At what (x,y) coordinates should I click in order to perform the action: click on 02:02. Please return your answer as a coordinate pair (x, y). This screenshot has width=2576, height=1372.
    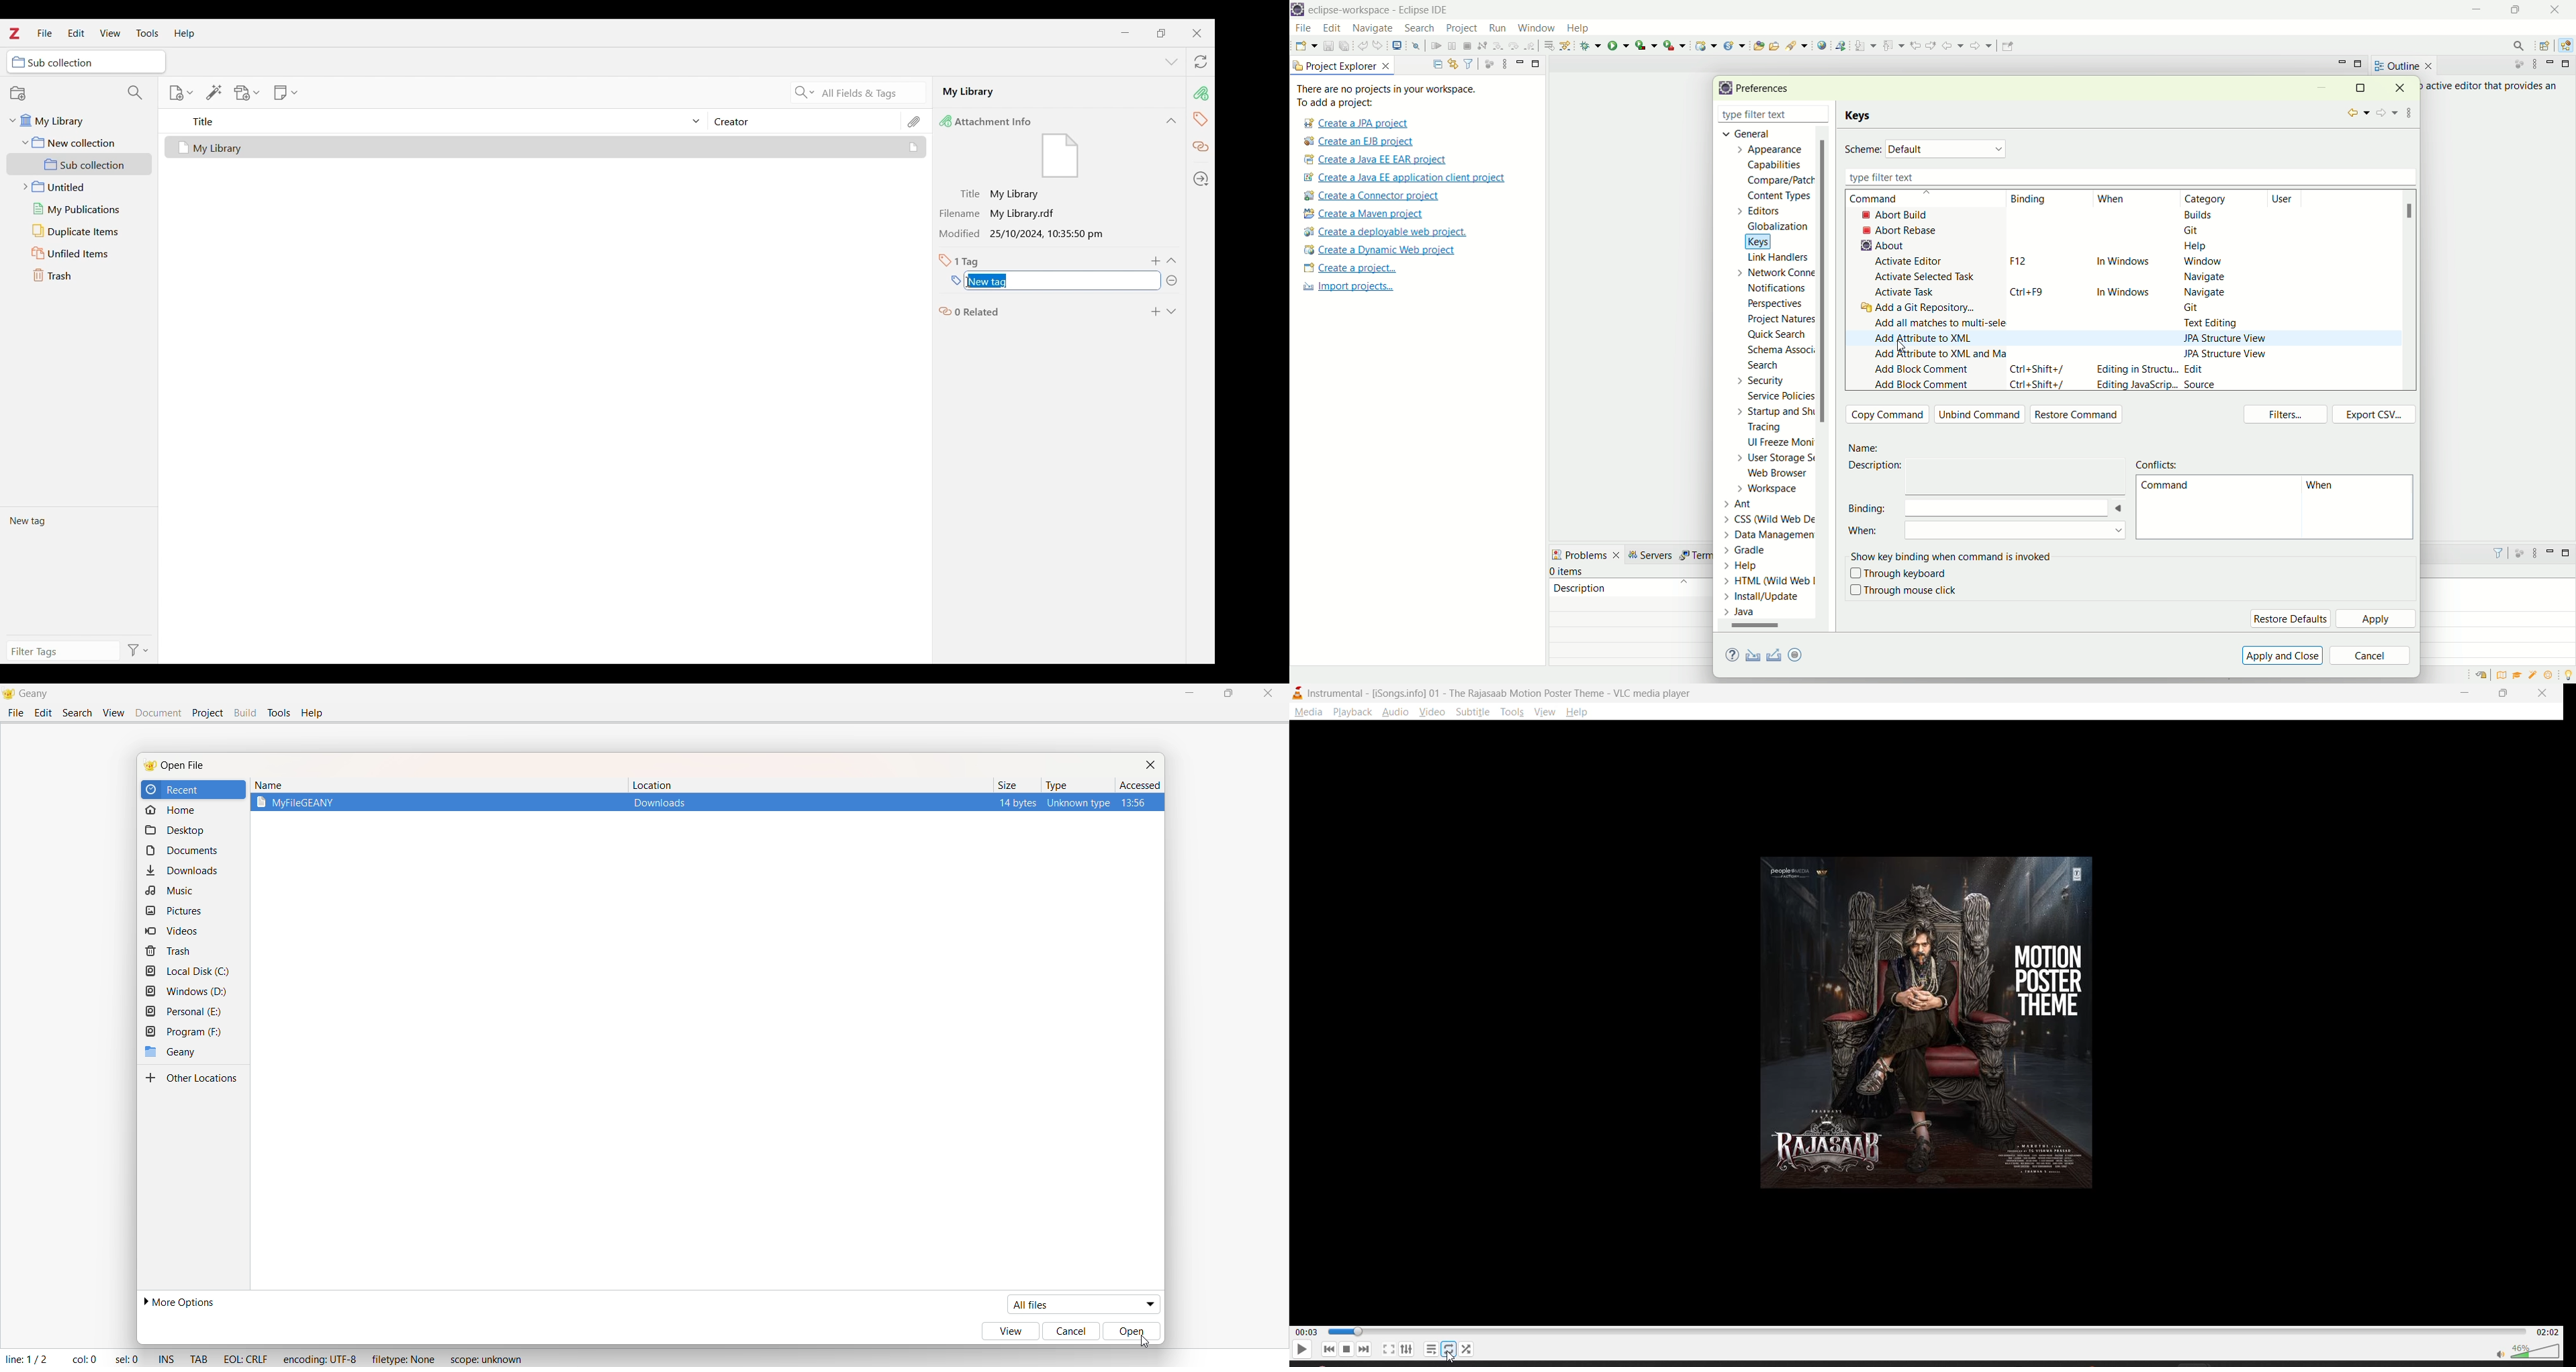
    Looking at the image, I should click on (2549, 1332).